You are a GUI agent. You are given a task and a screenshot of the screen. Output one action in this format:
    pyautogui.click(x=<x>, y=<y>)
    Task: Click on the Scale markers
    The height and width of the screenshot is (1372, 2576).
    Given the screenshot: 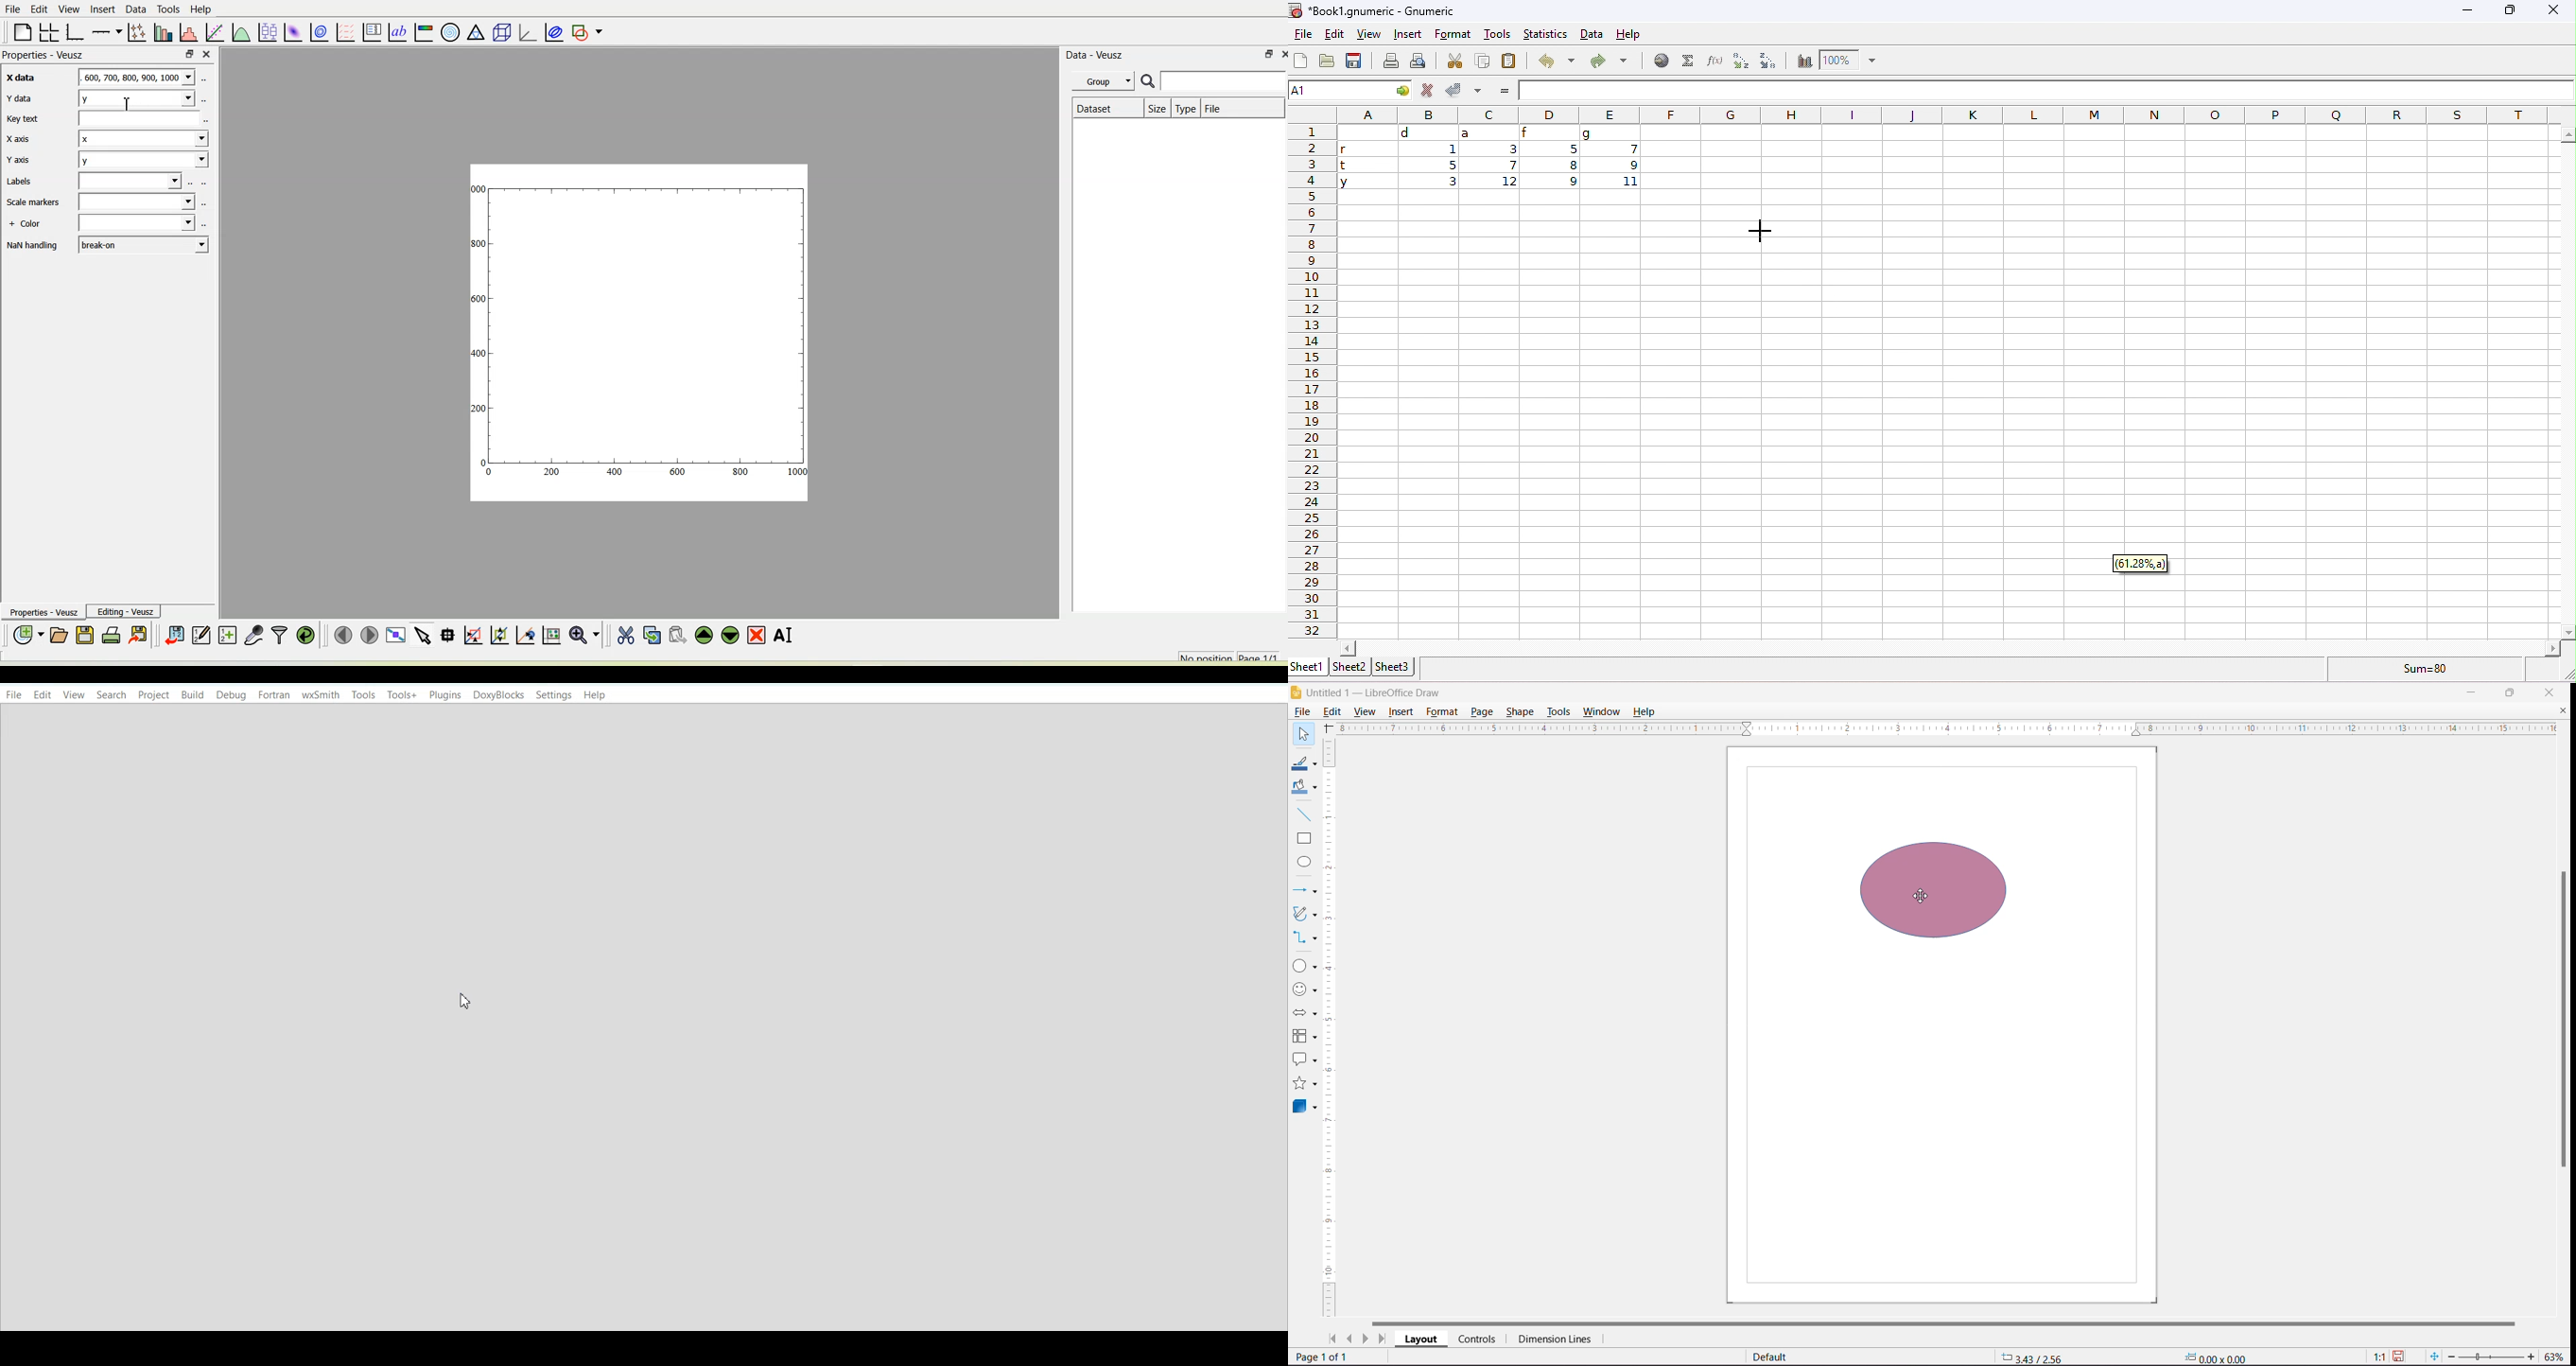 What is the action you would take?
    pyautogui.click(x=36, y=203)
    